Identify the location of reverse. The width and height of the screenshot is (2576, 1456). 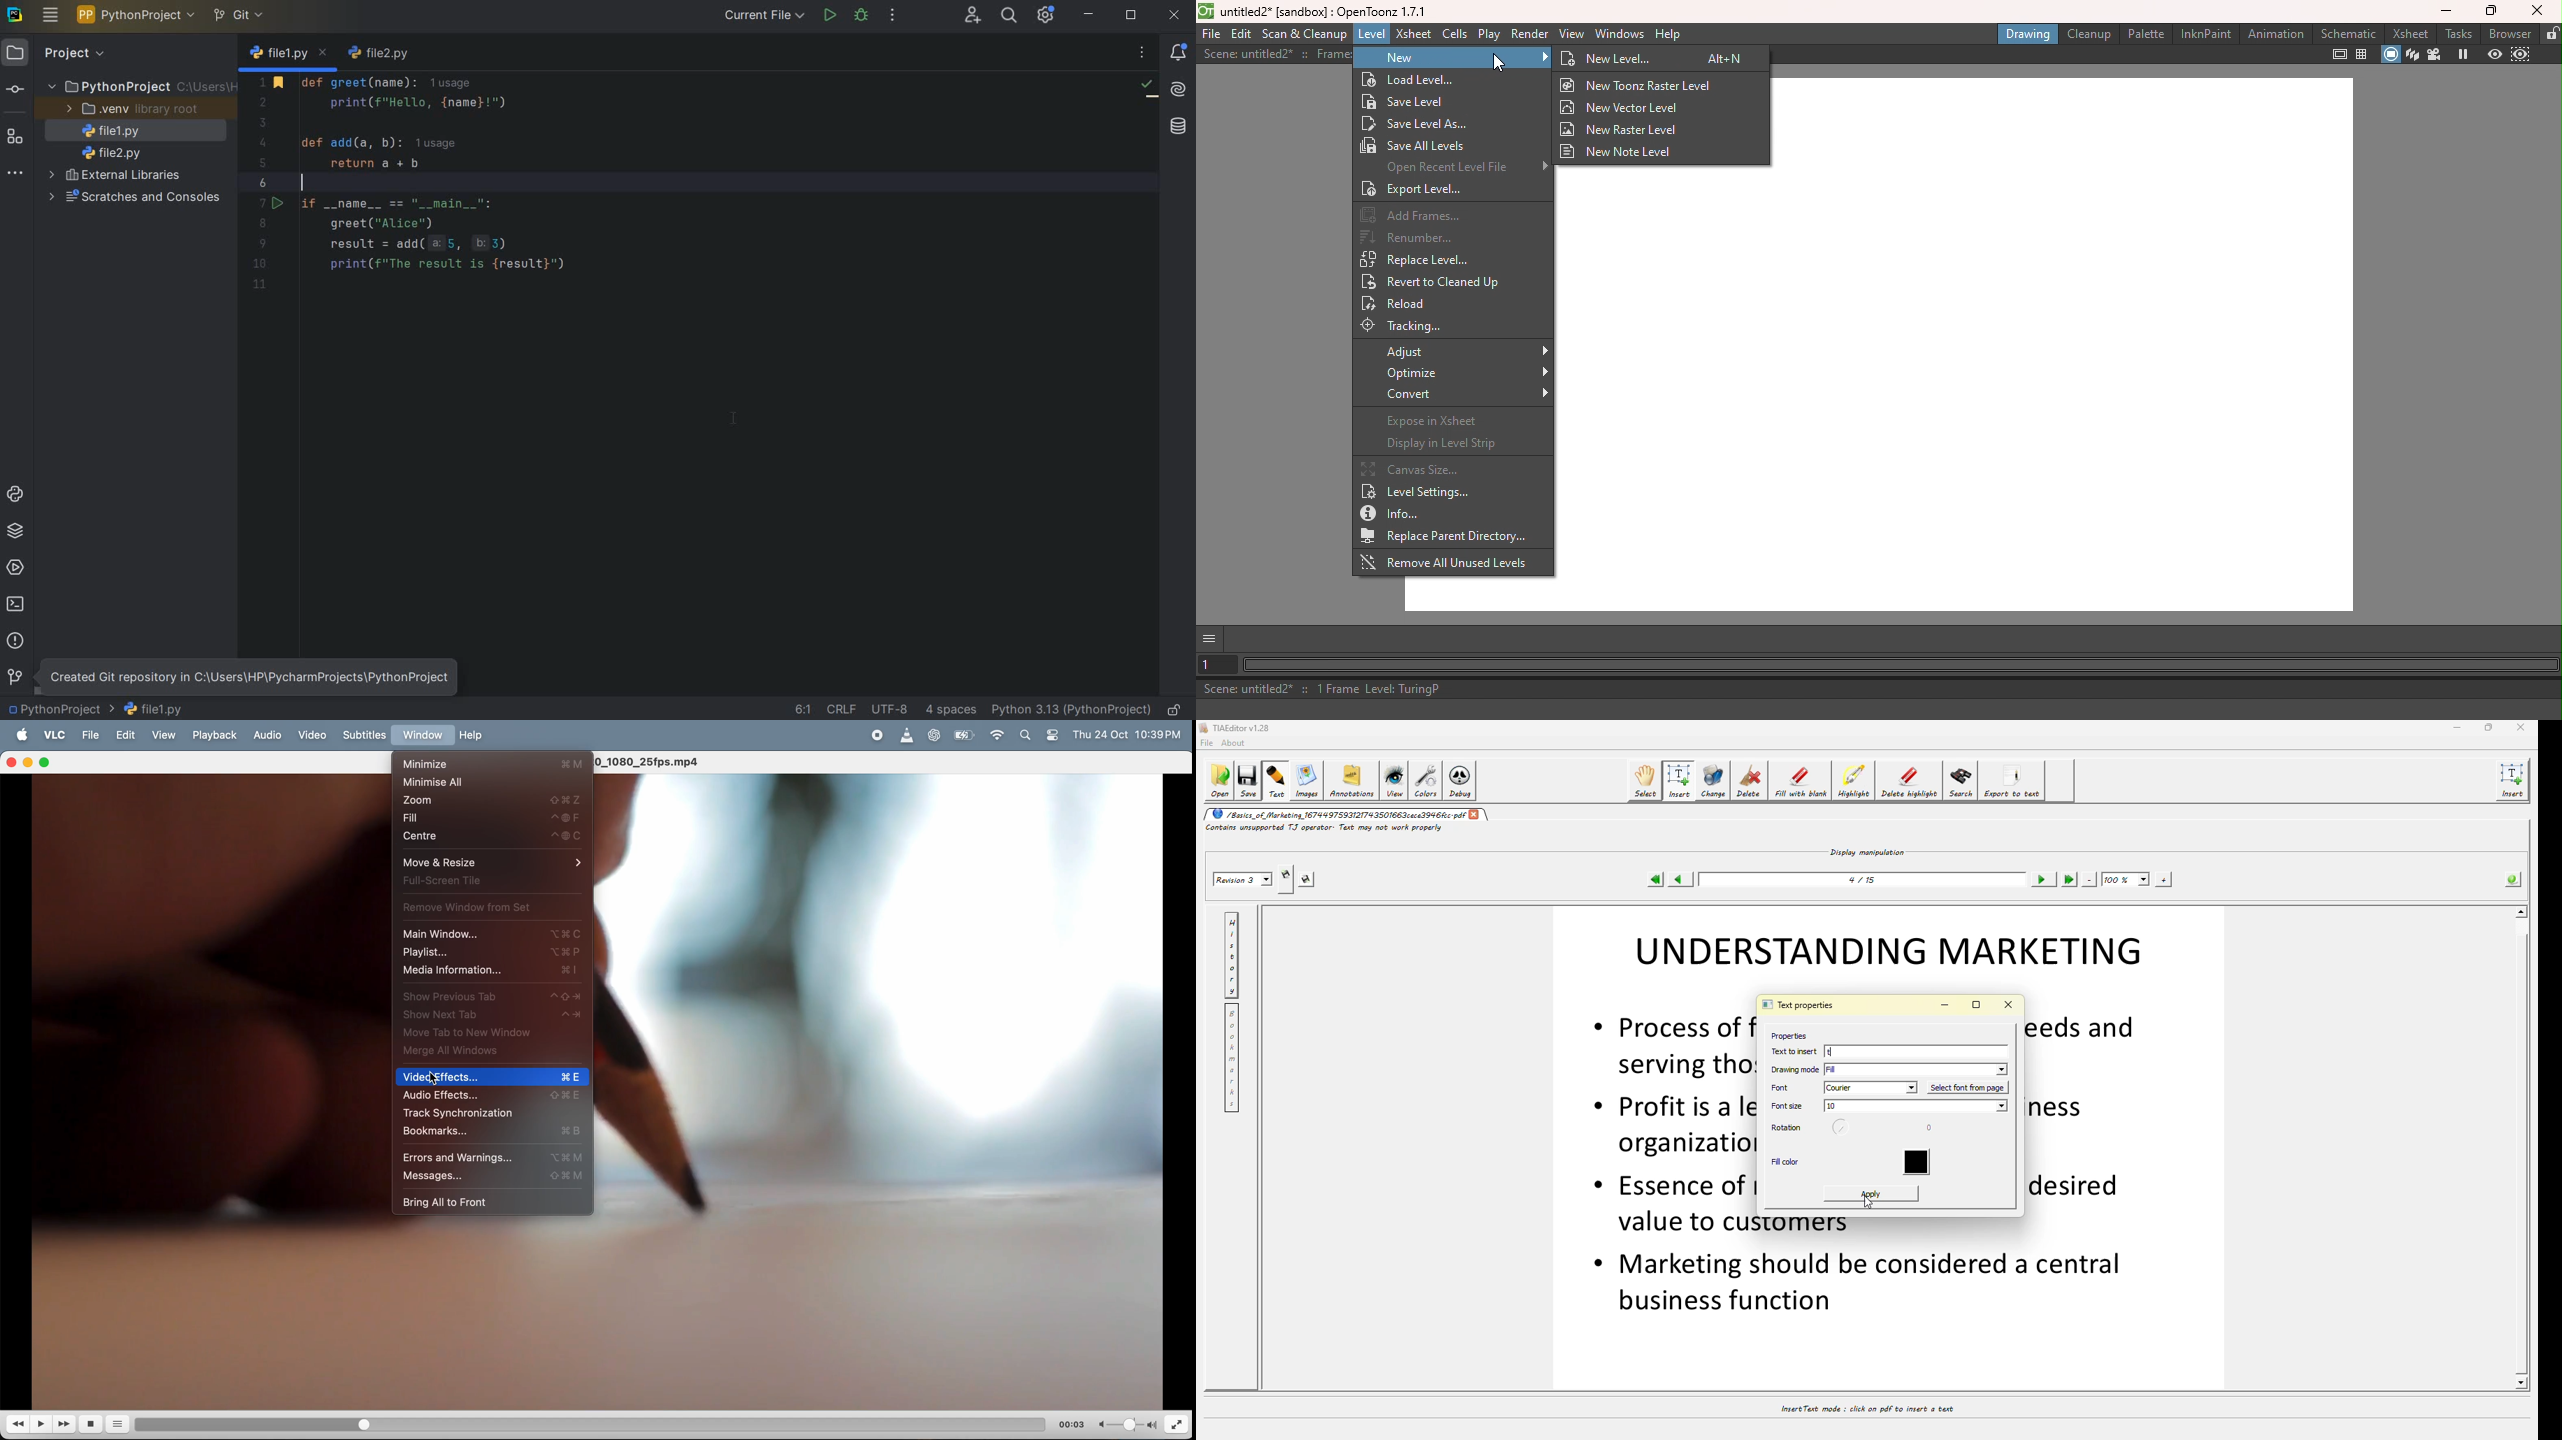
(19, 1426).